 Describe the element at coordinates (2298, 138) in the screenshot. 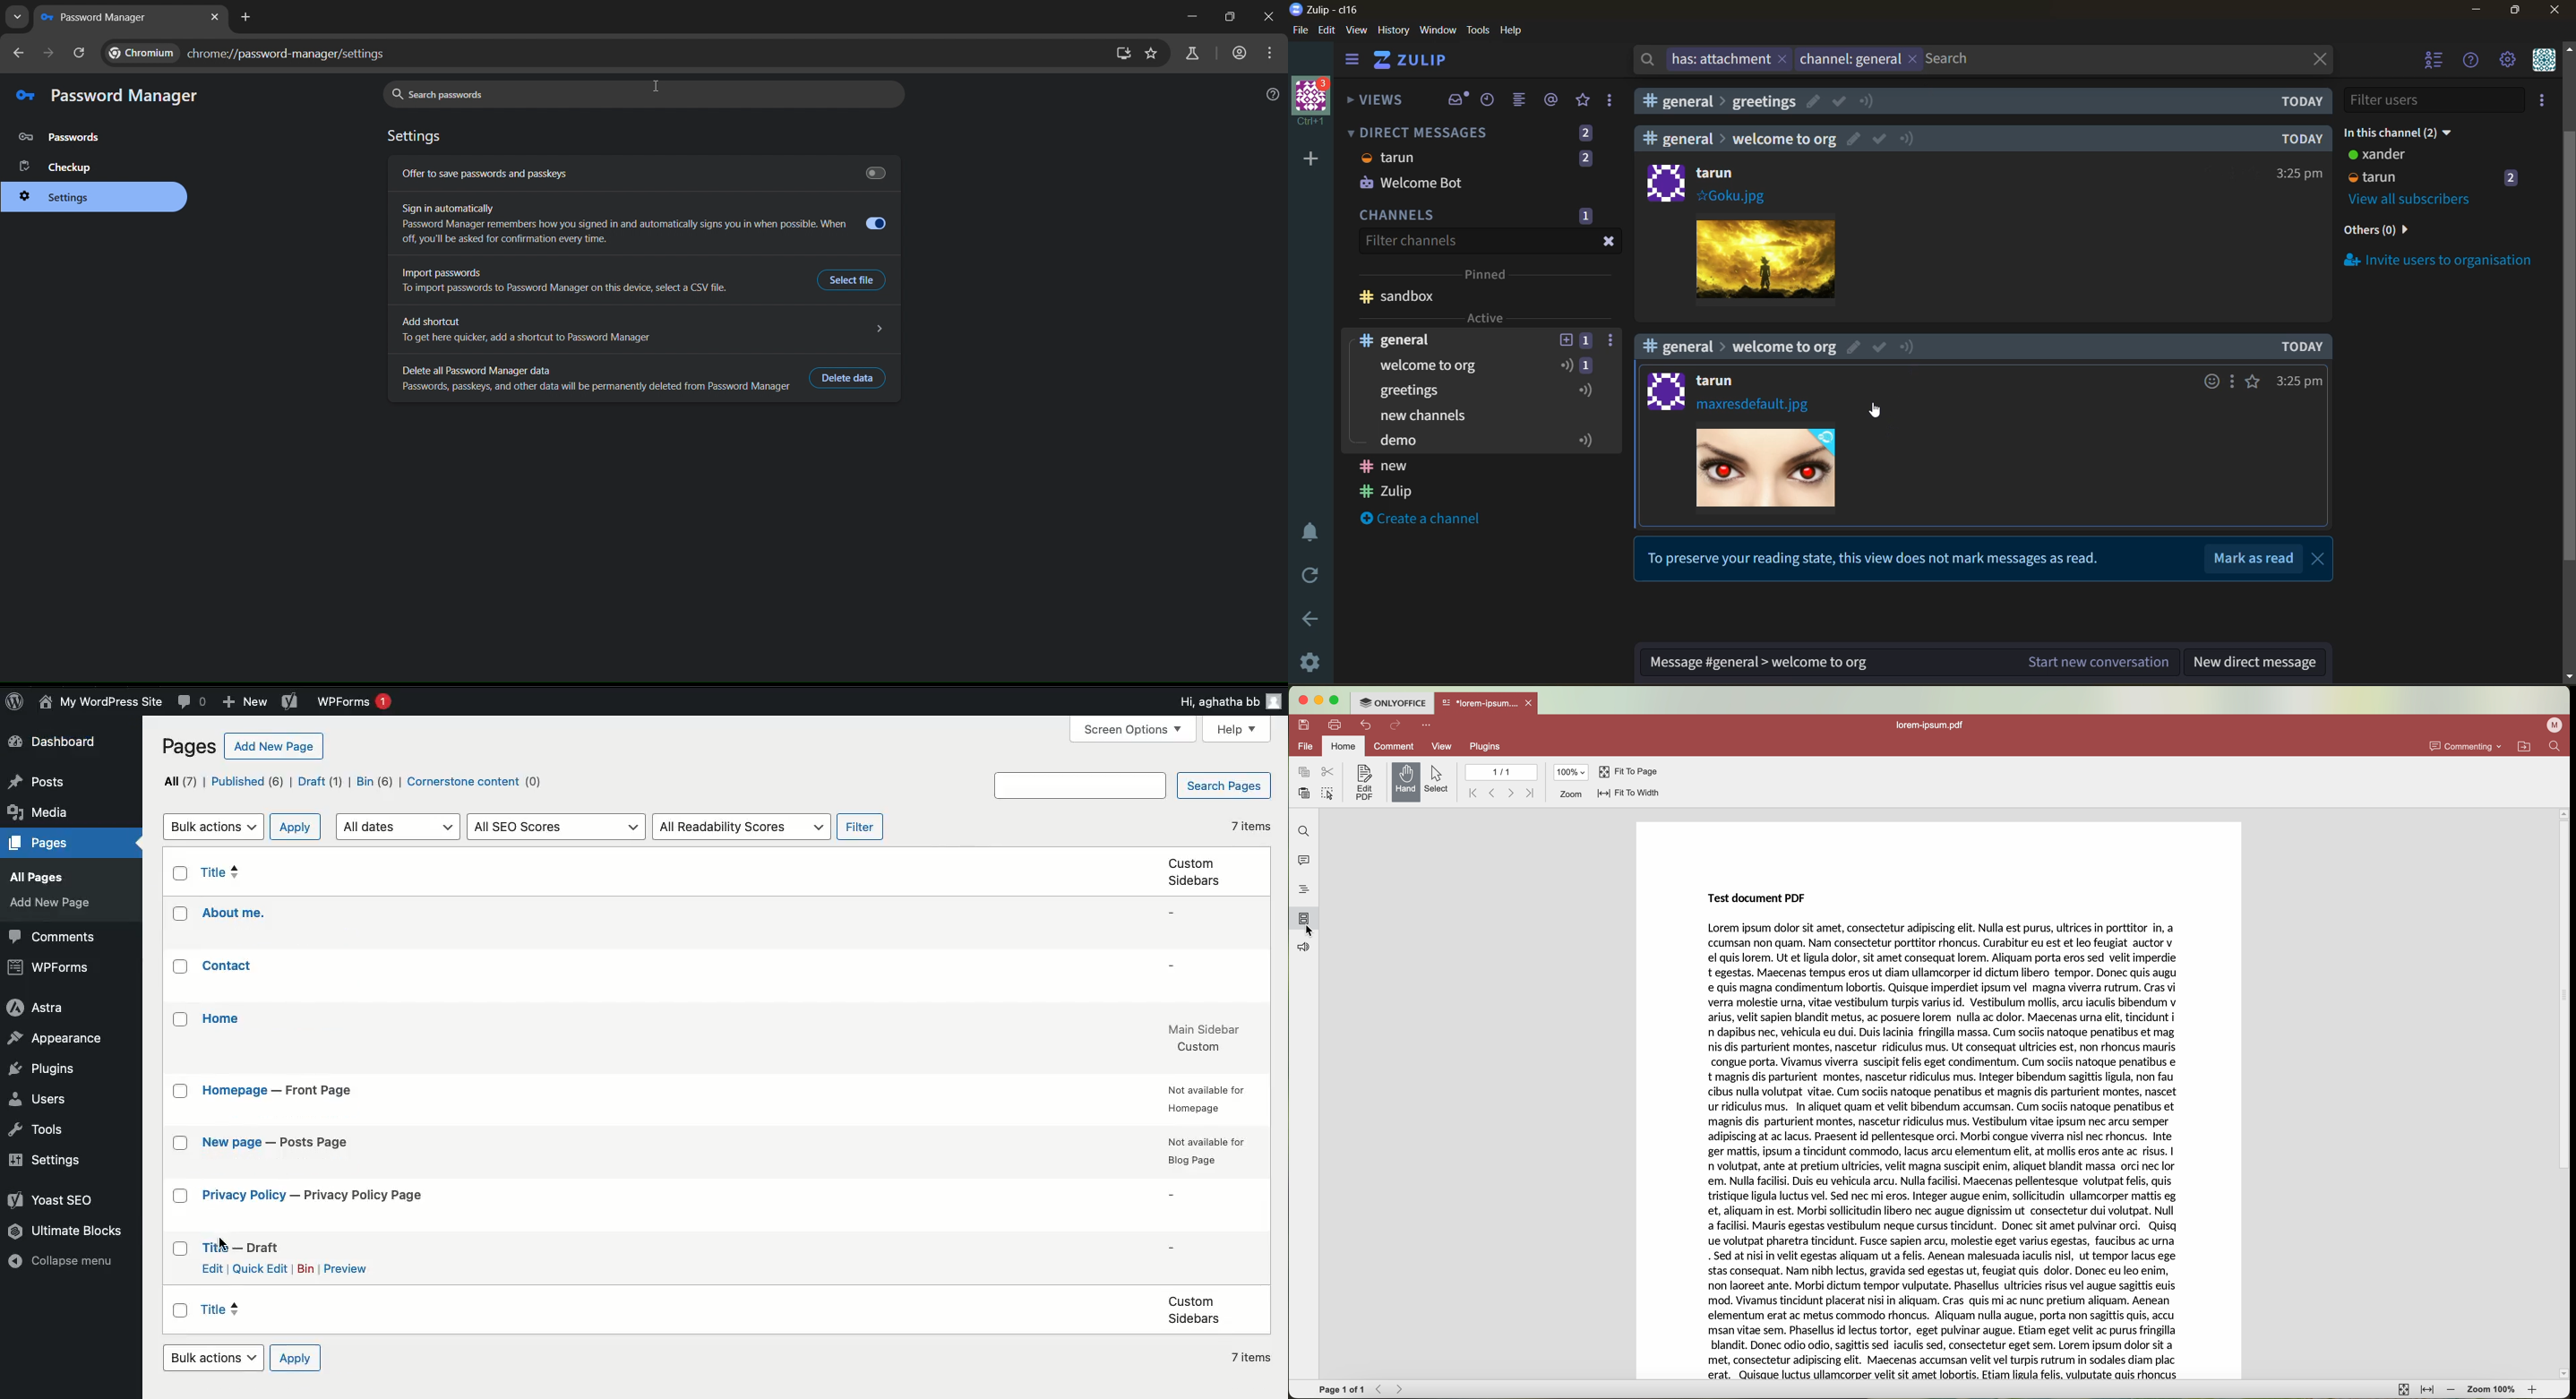

I see `TODAY` at that location.